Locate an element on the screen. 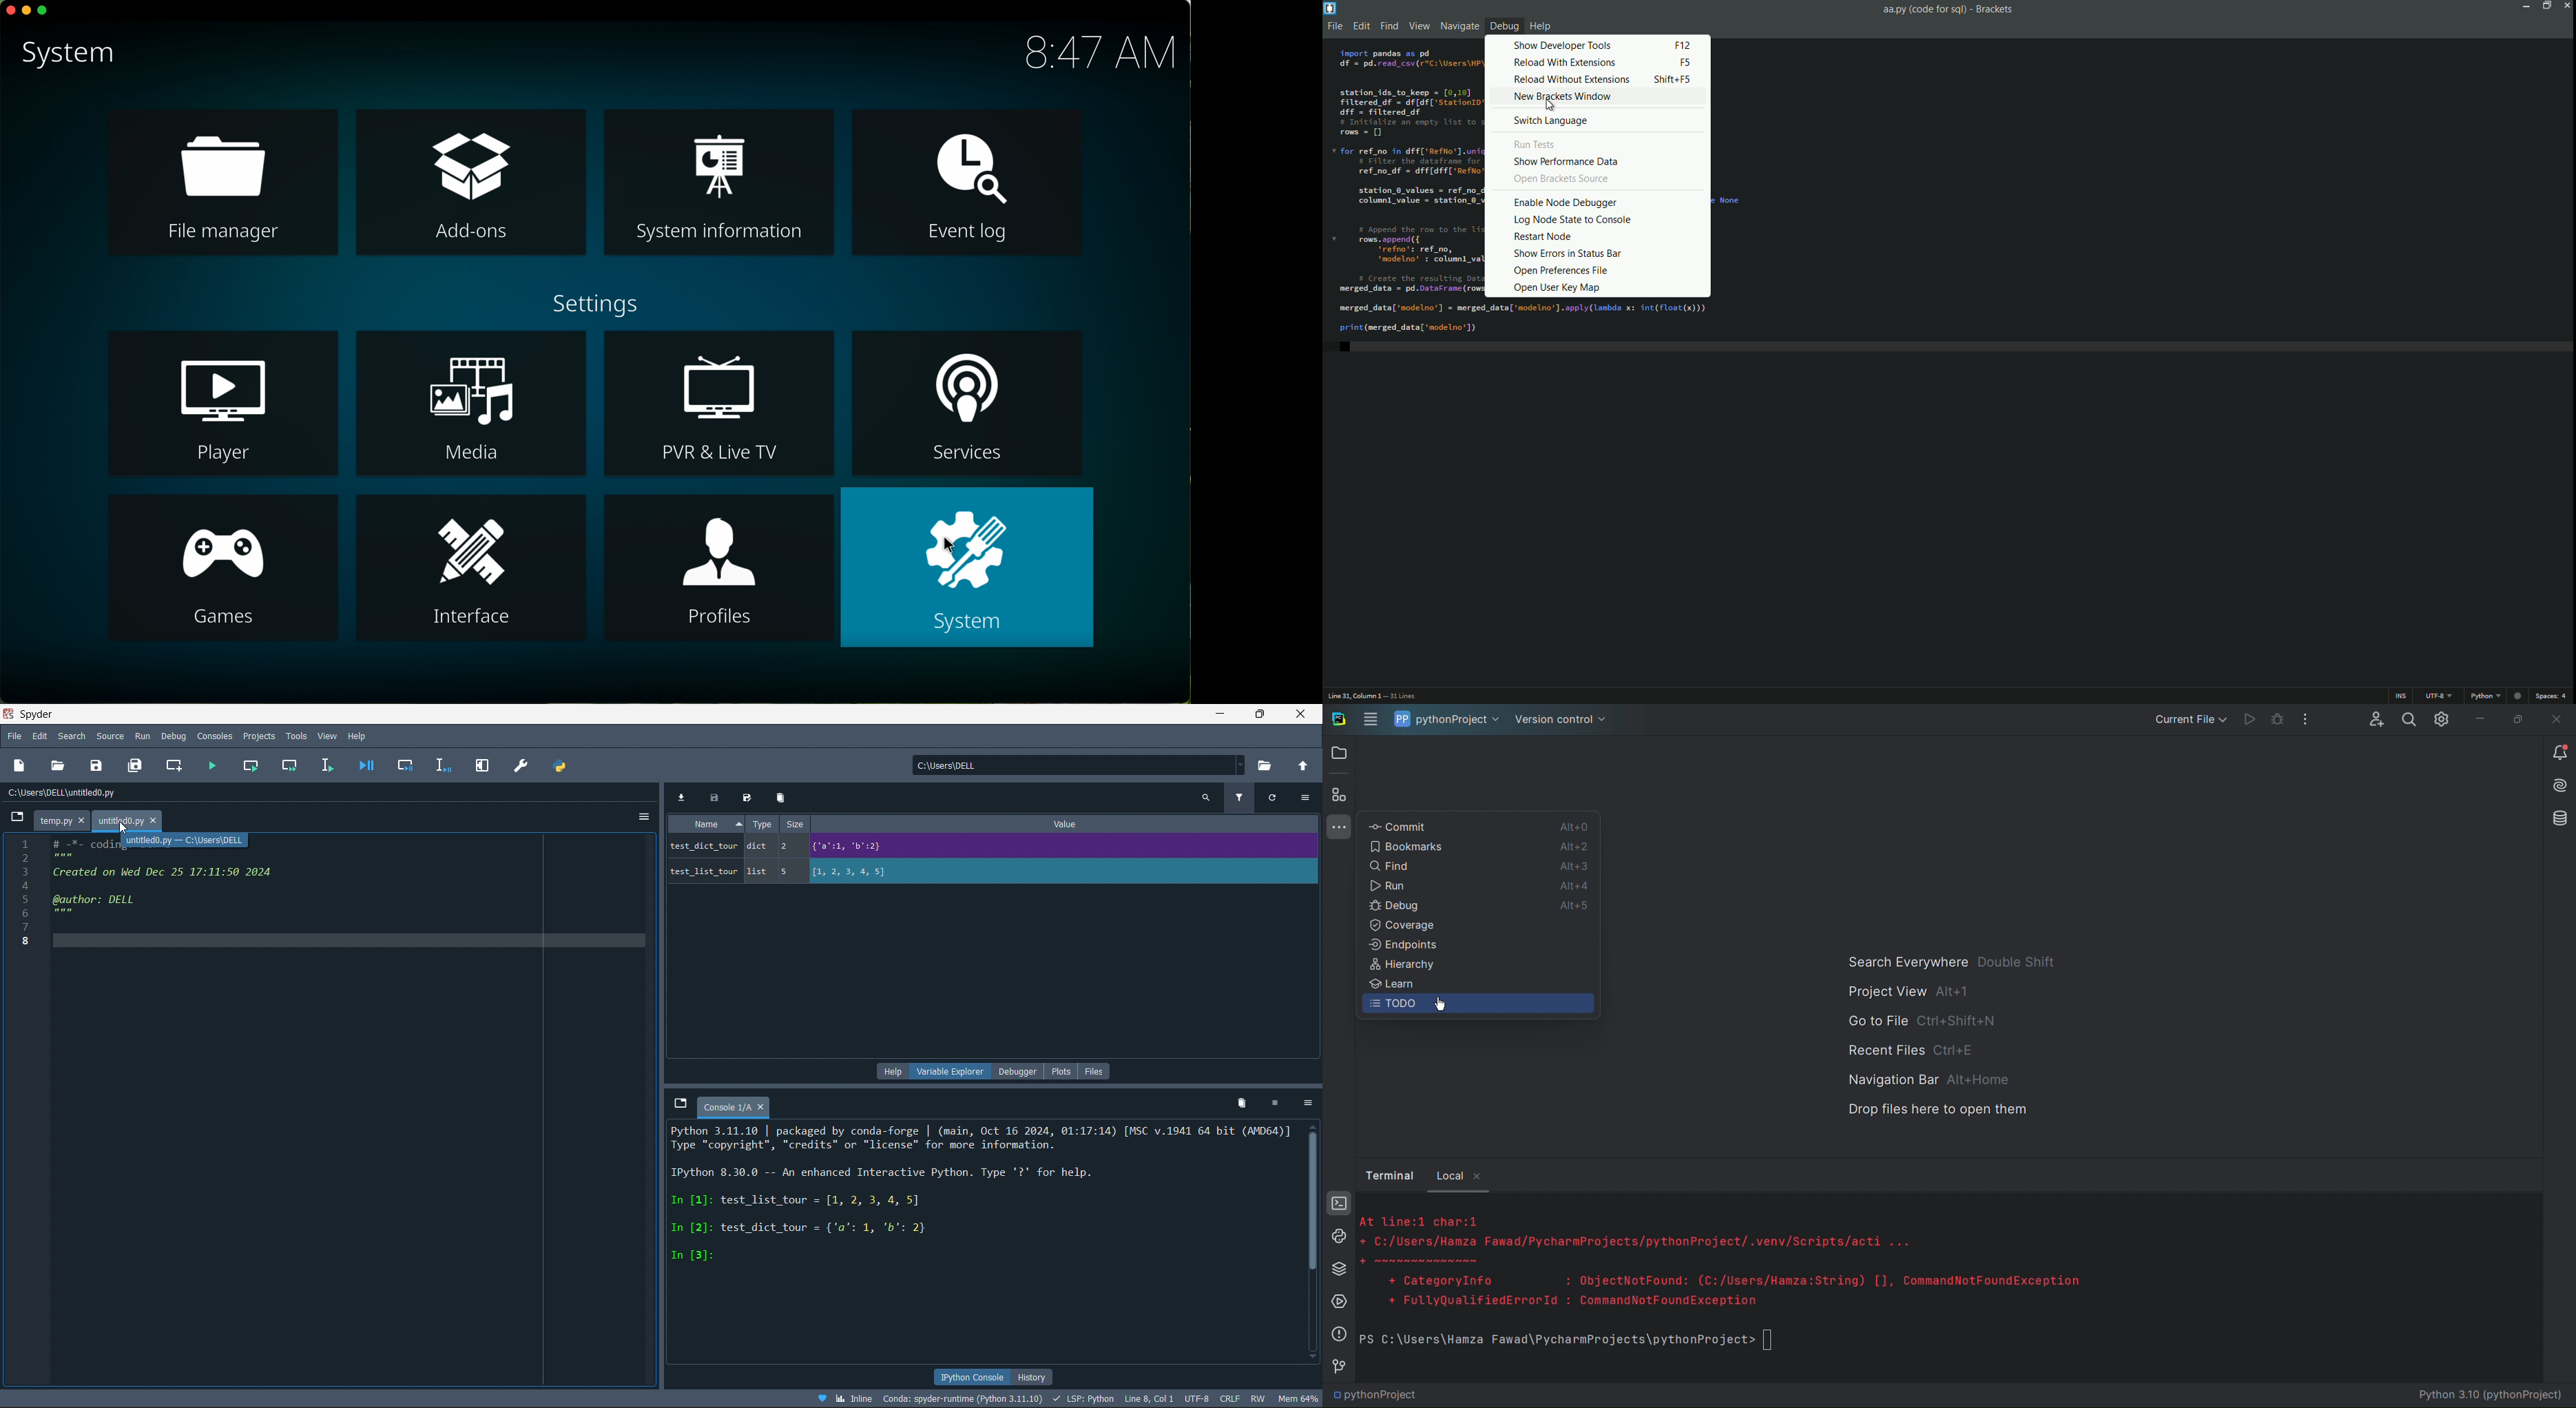  remove all variables is located at coordinates (782, 797).